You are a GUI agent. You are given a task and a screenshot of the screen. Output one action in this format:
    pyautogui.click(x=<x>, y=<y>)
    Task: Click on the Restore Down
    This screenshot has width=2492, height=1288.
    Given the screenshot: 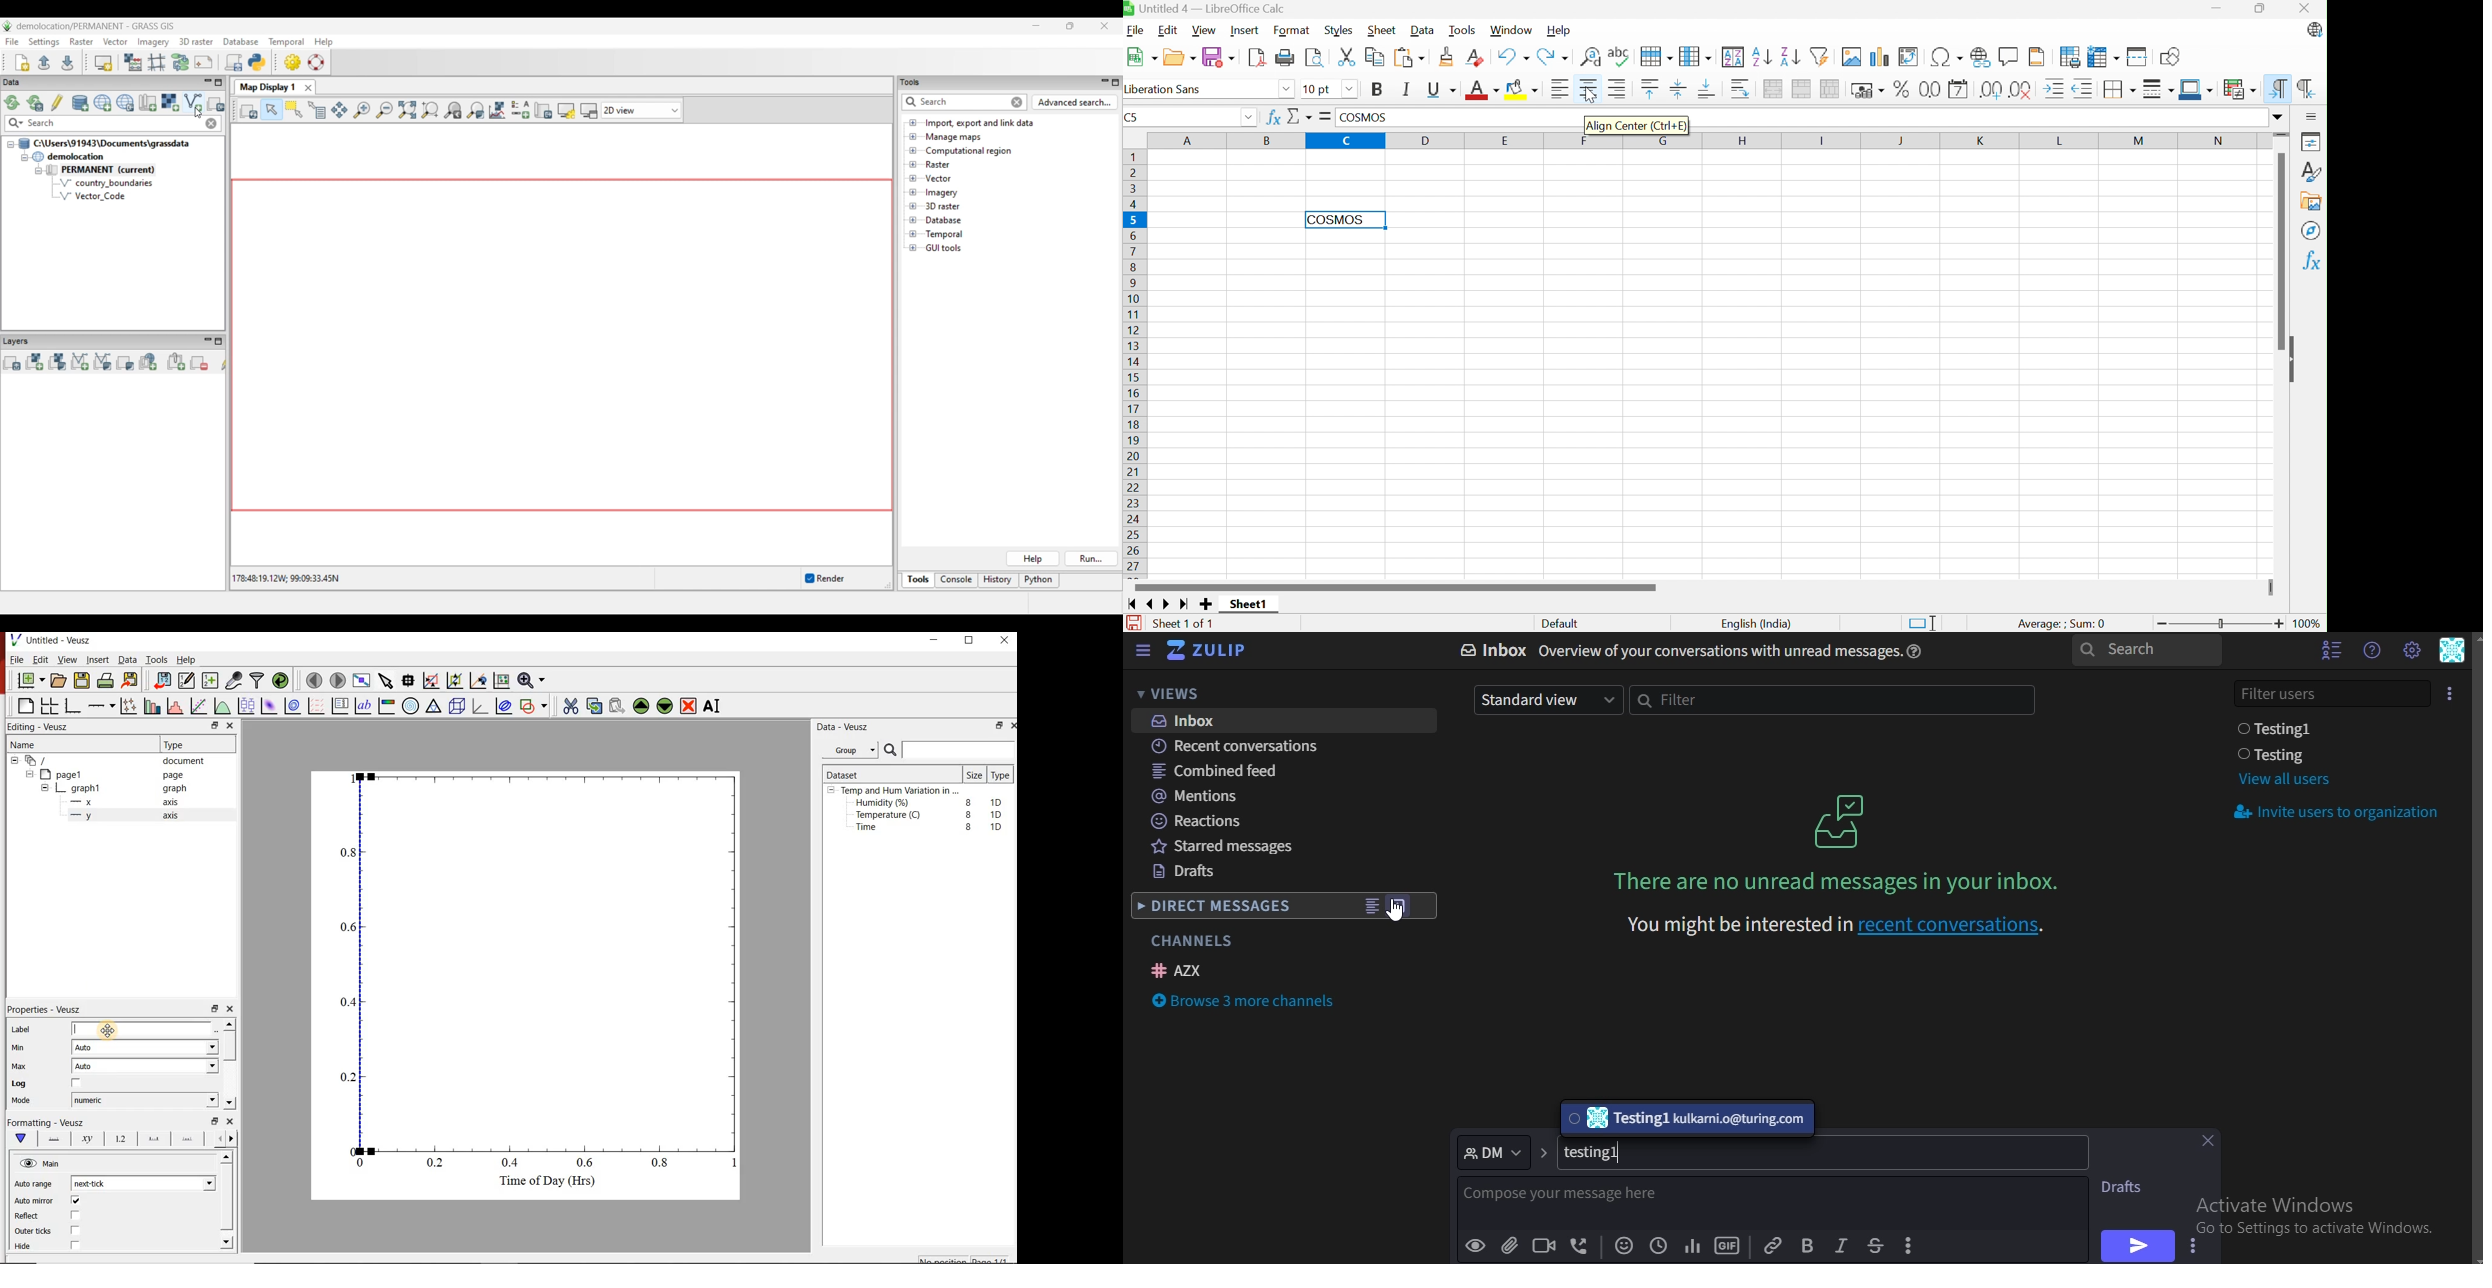 What is the action you would take?
    pyautogui.click(x=2262, y=9)
    